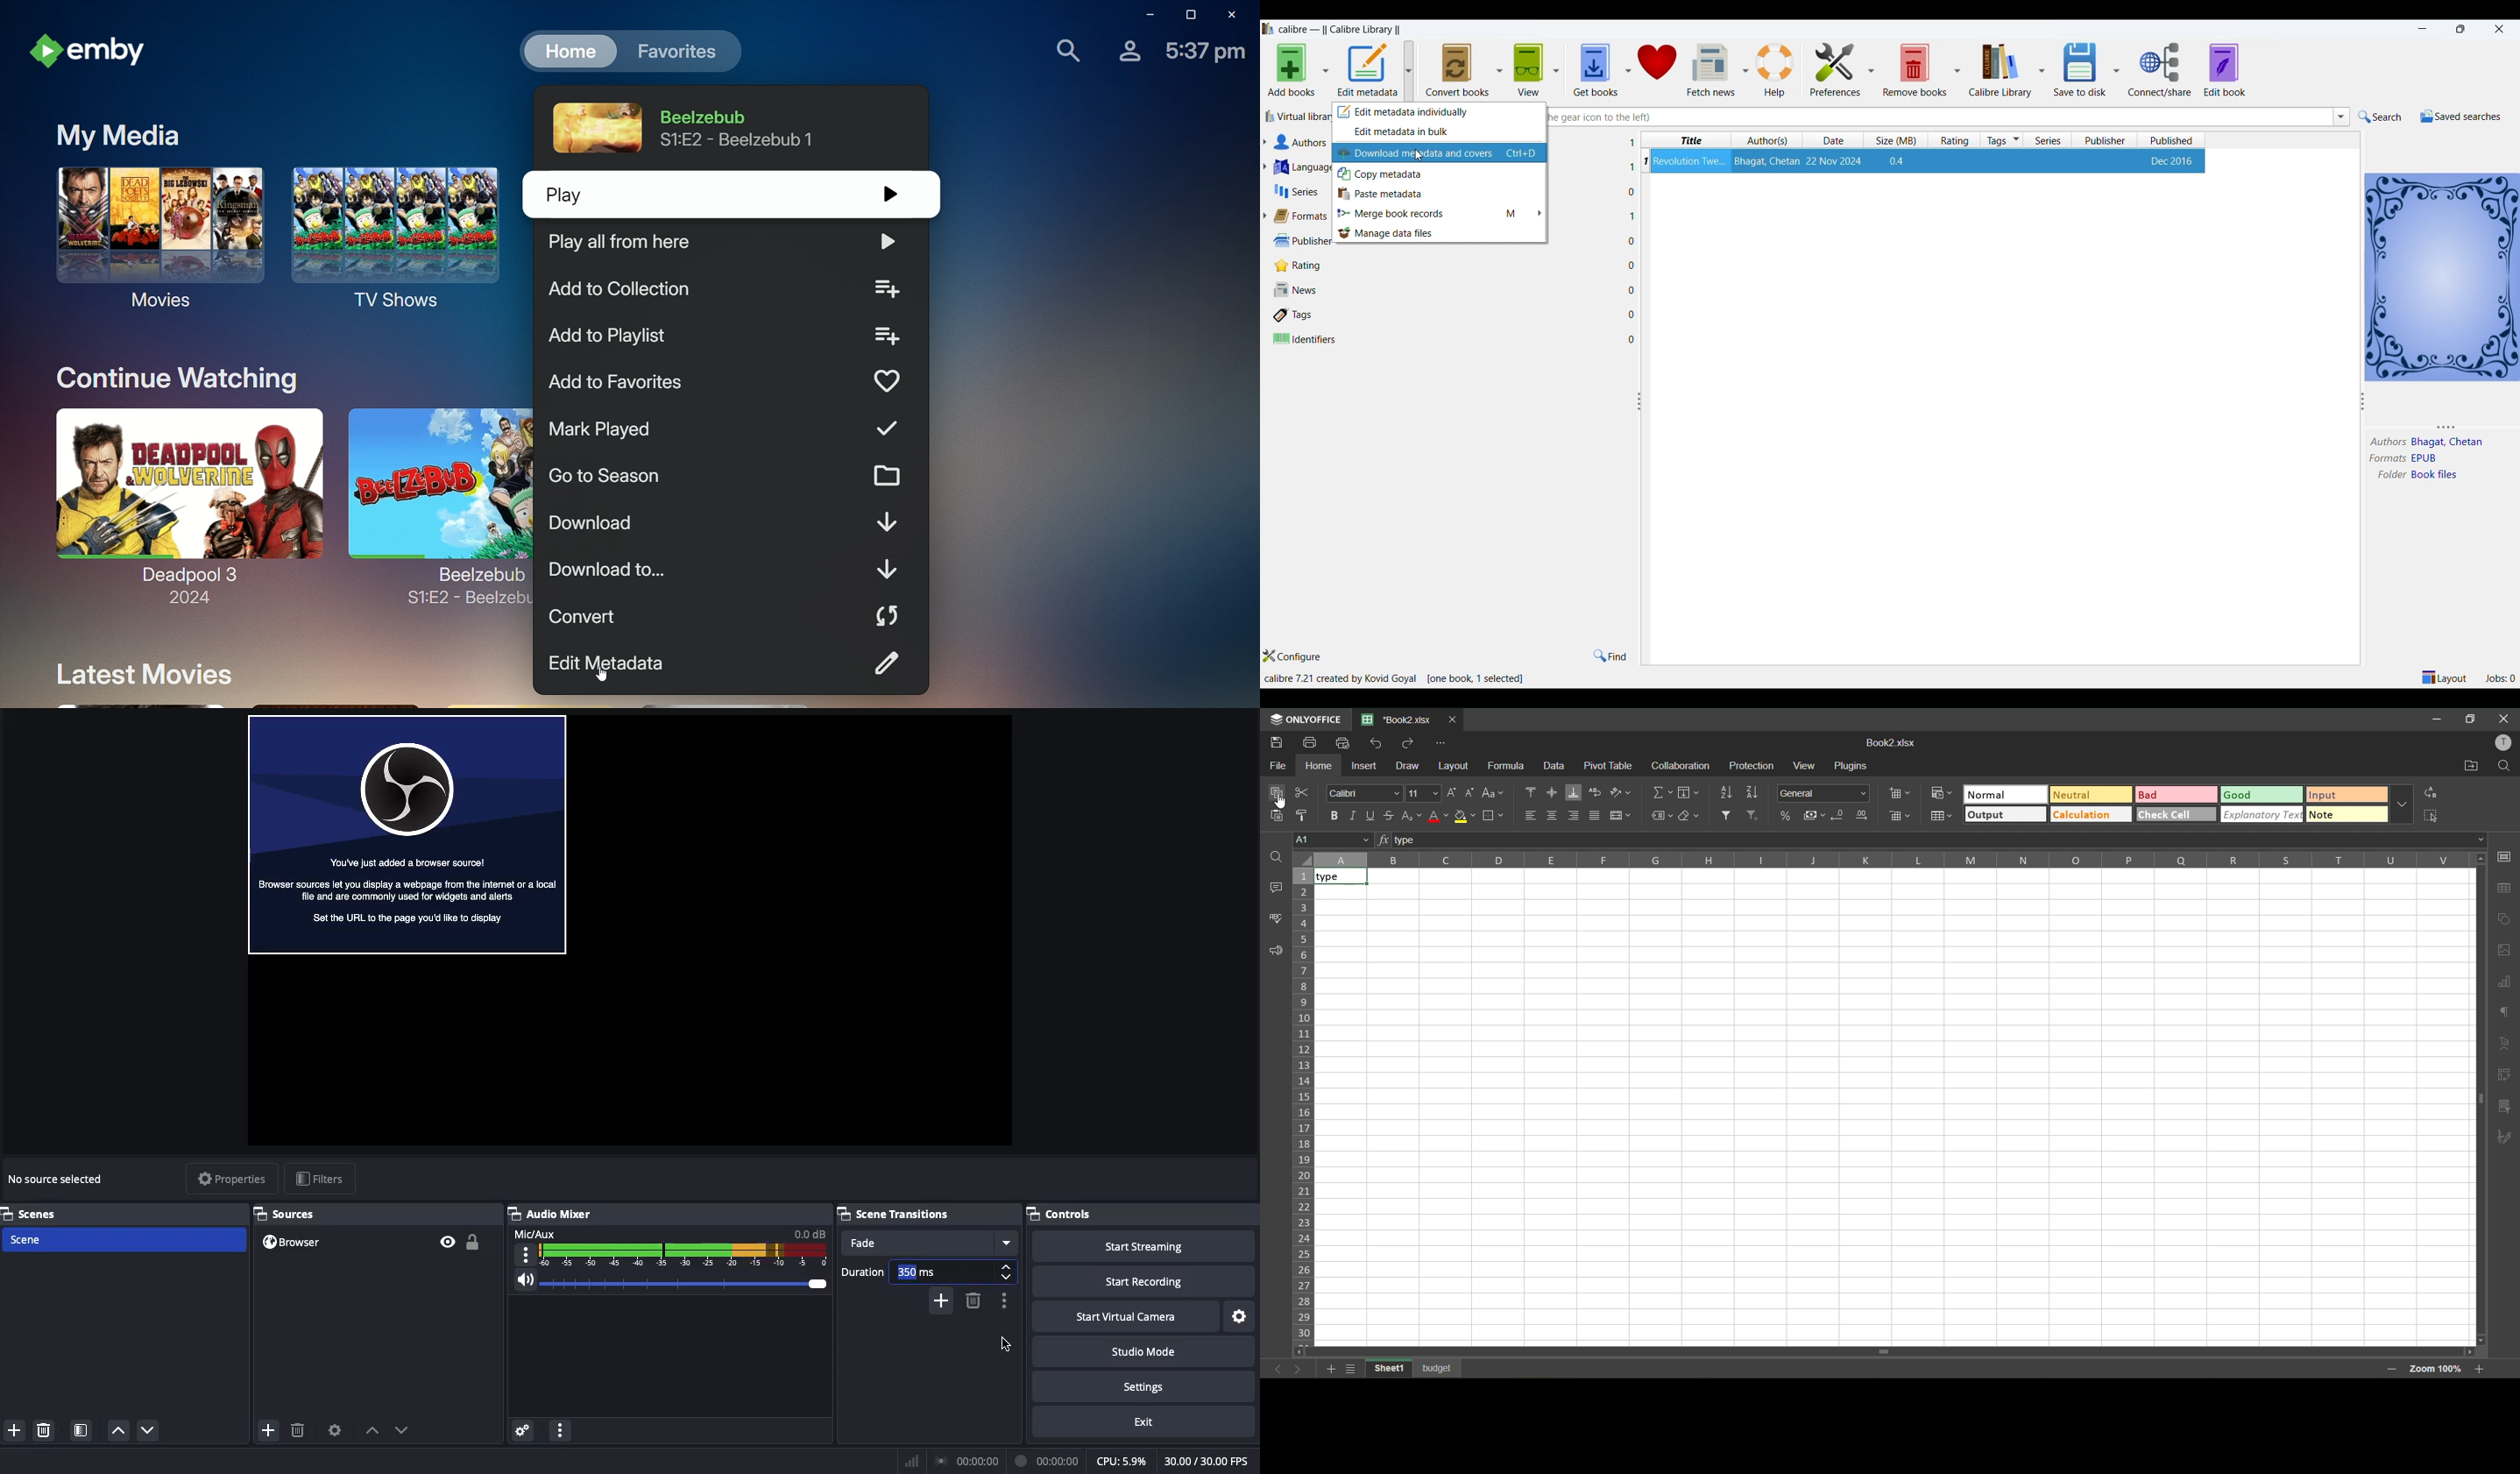 The height and width of the screenshot is (1484, 2520). What do you see at coordinates (896, 1215) in the screenshot?
I see `Scene transitions` at bounding box center [896, 1215].